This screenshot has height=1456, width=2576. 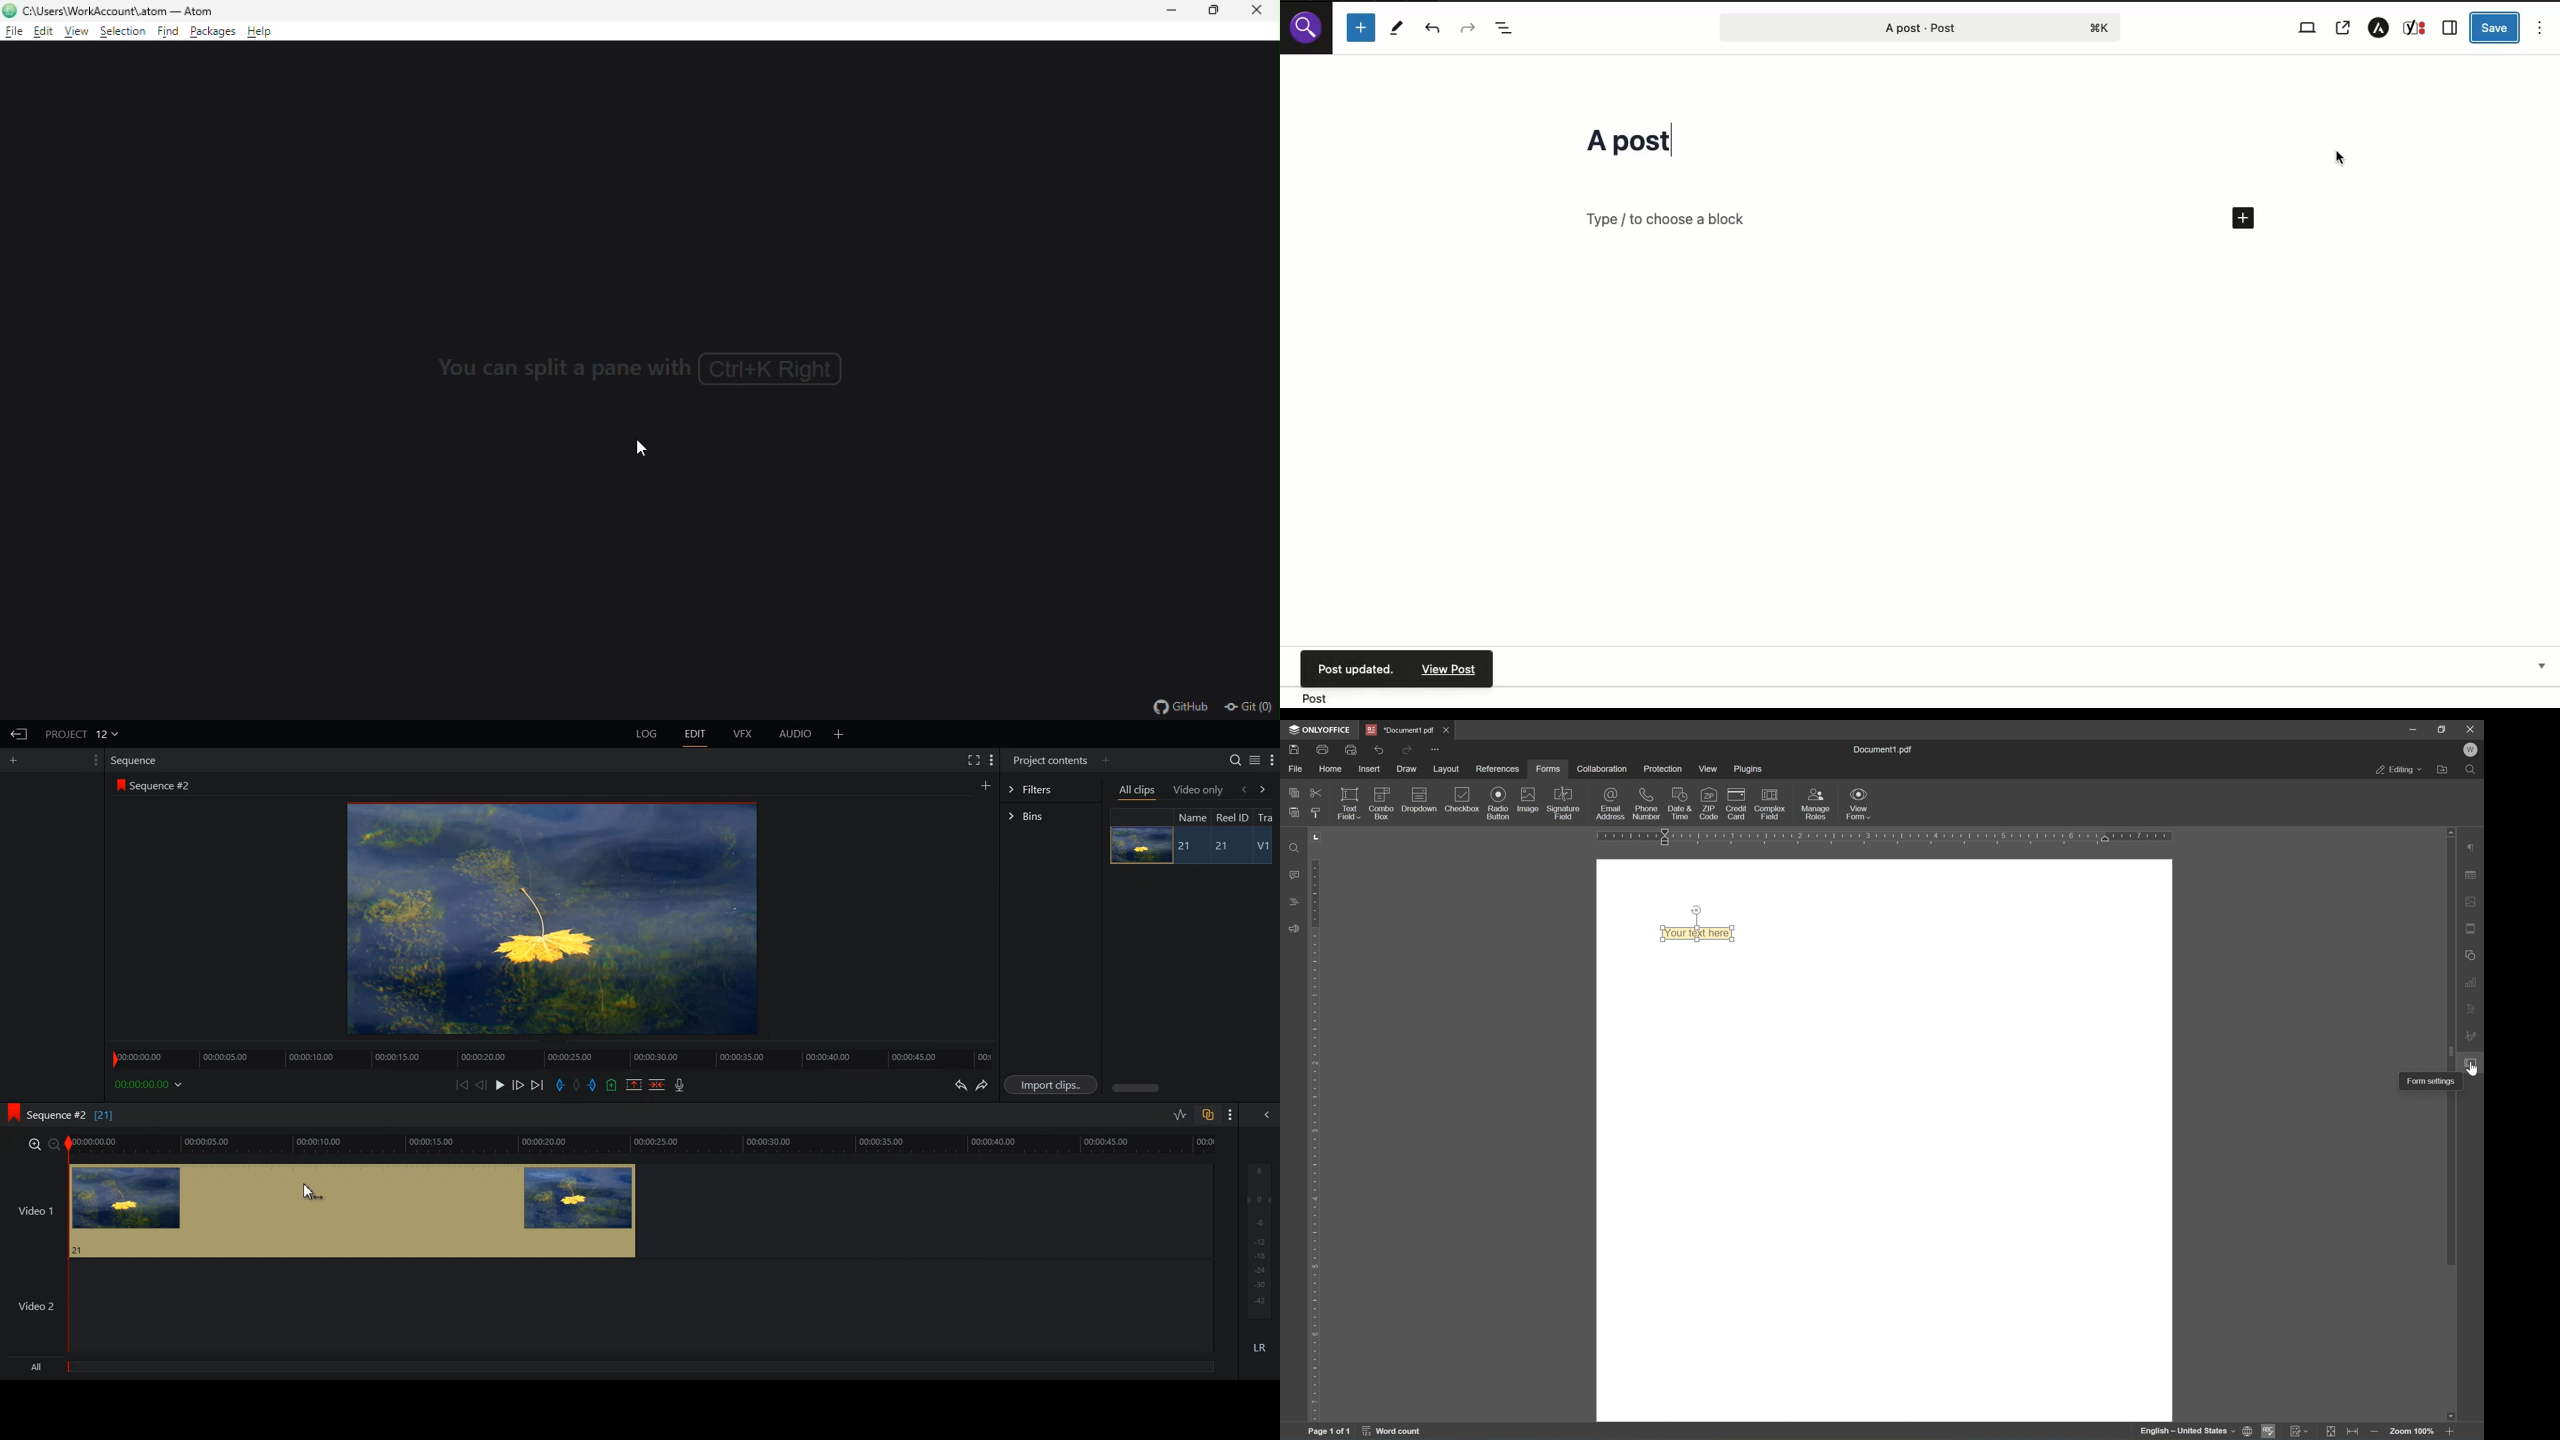 I want to click on zoom in, so click(x=2453, y=1432).